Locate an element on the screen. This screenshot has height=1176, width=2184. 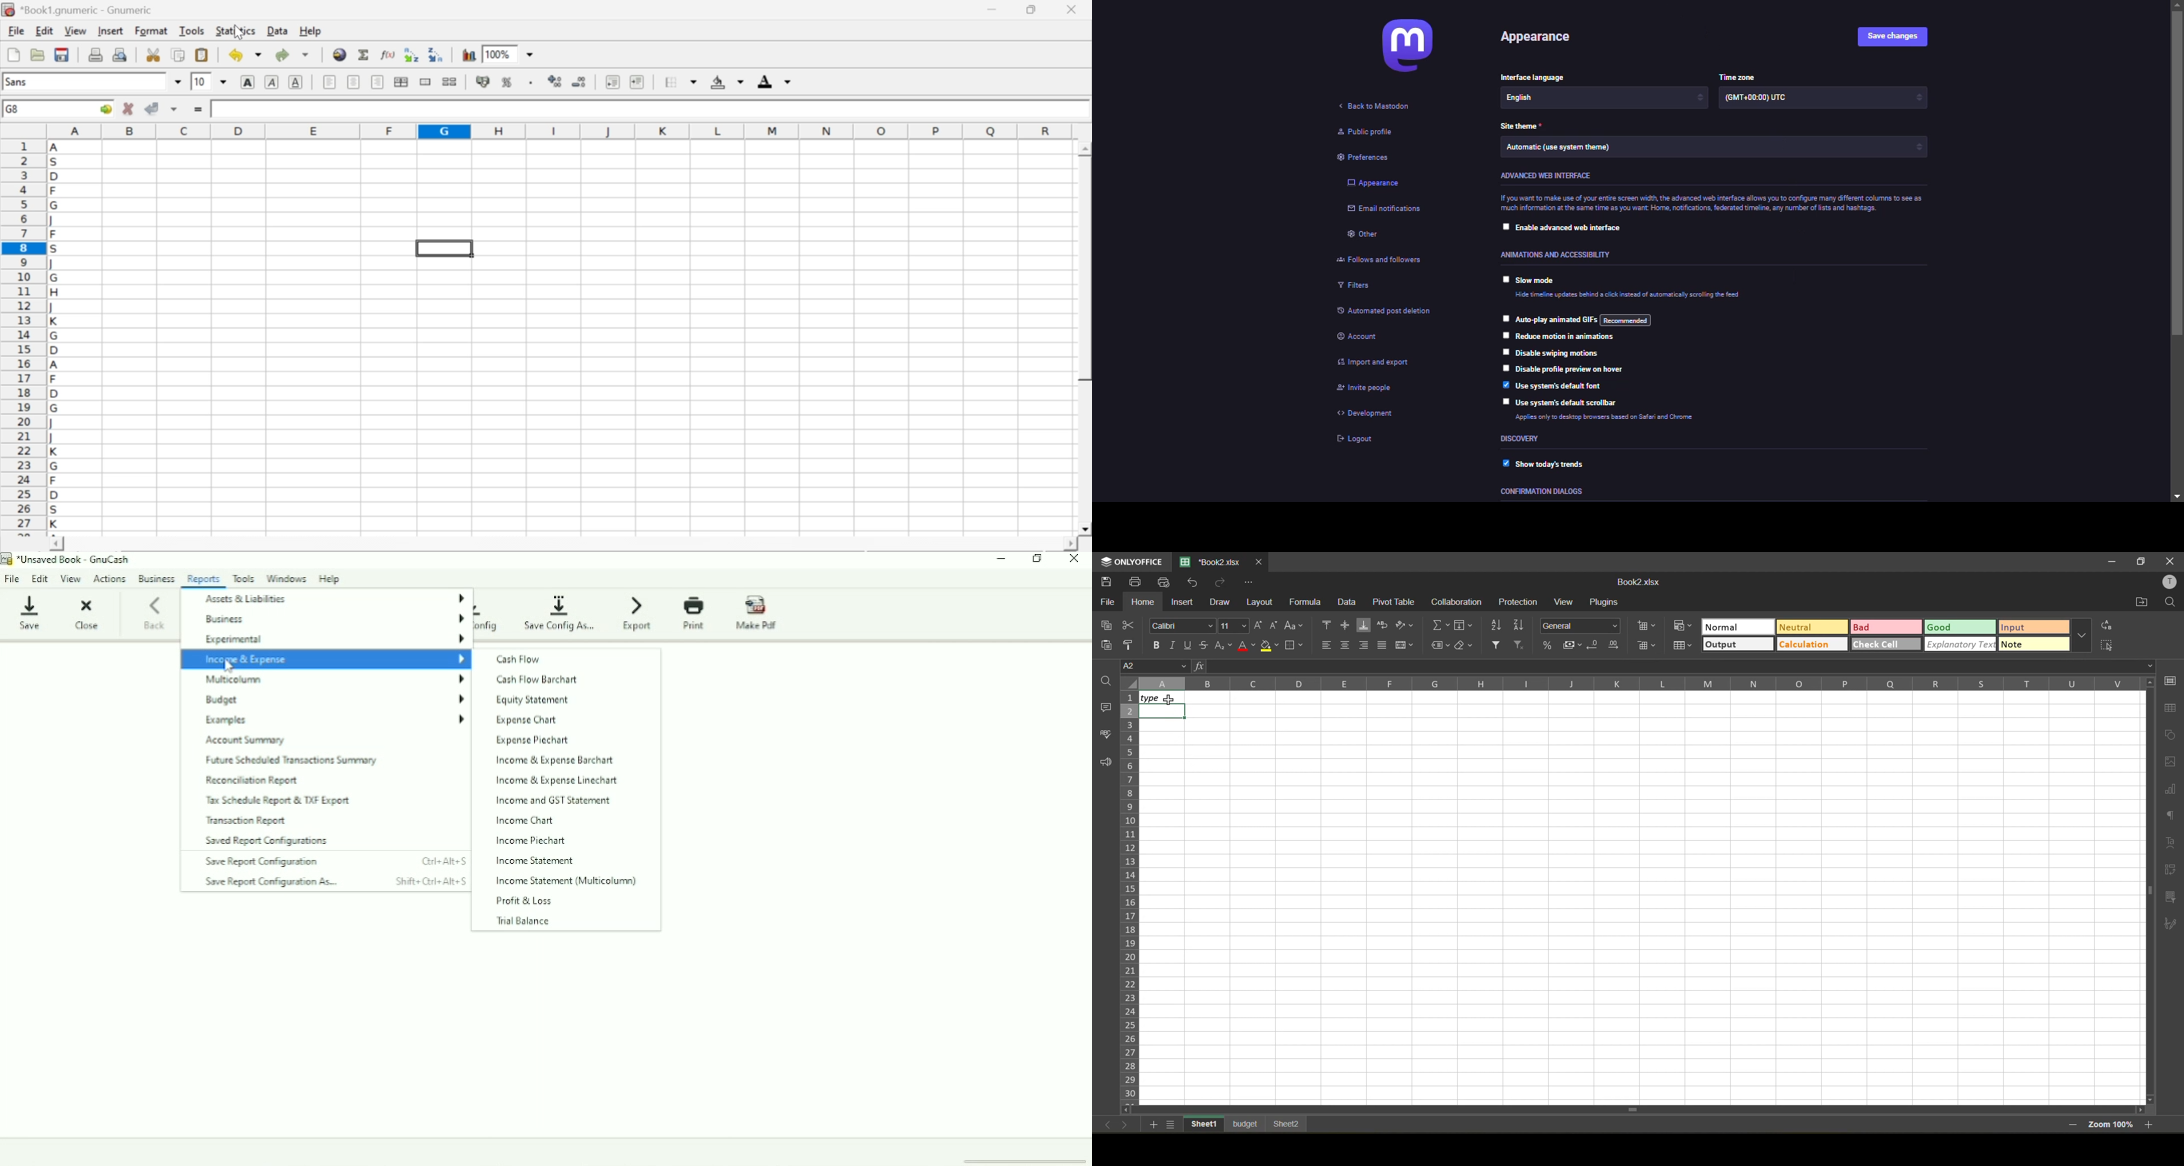
Transaction Report is located at coordinates (251, 820).